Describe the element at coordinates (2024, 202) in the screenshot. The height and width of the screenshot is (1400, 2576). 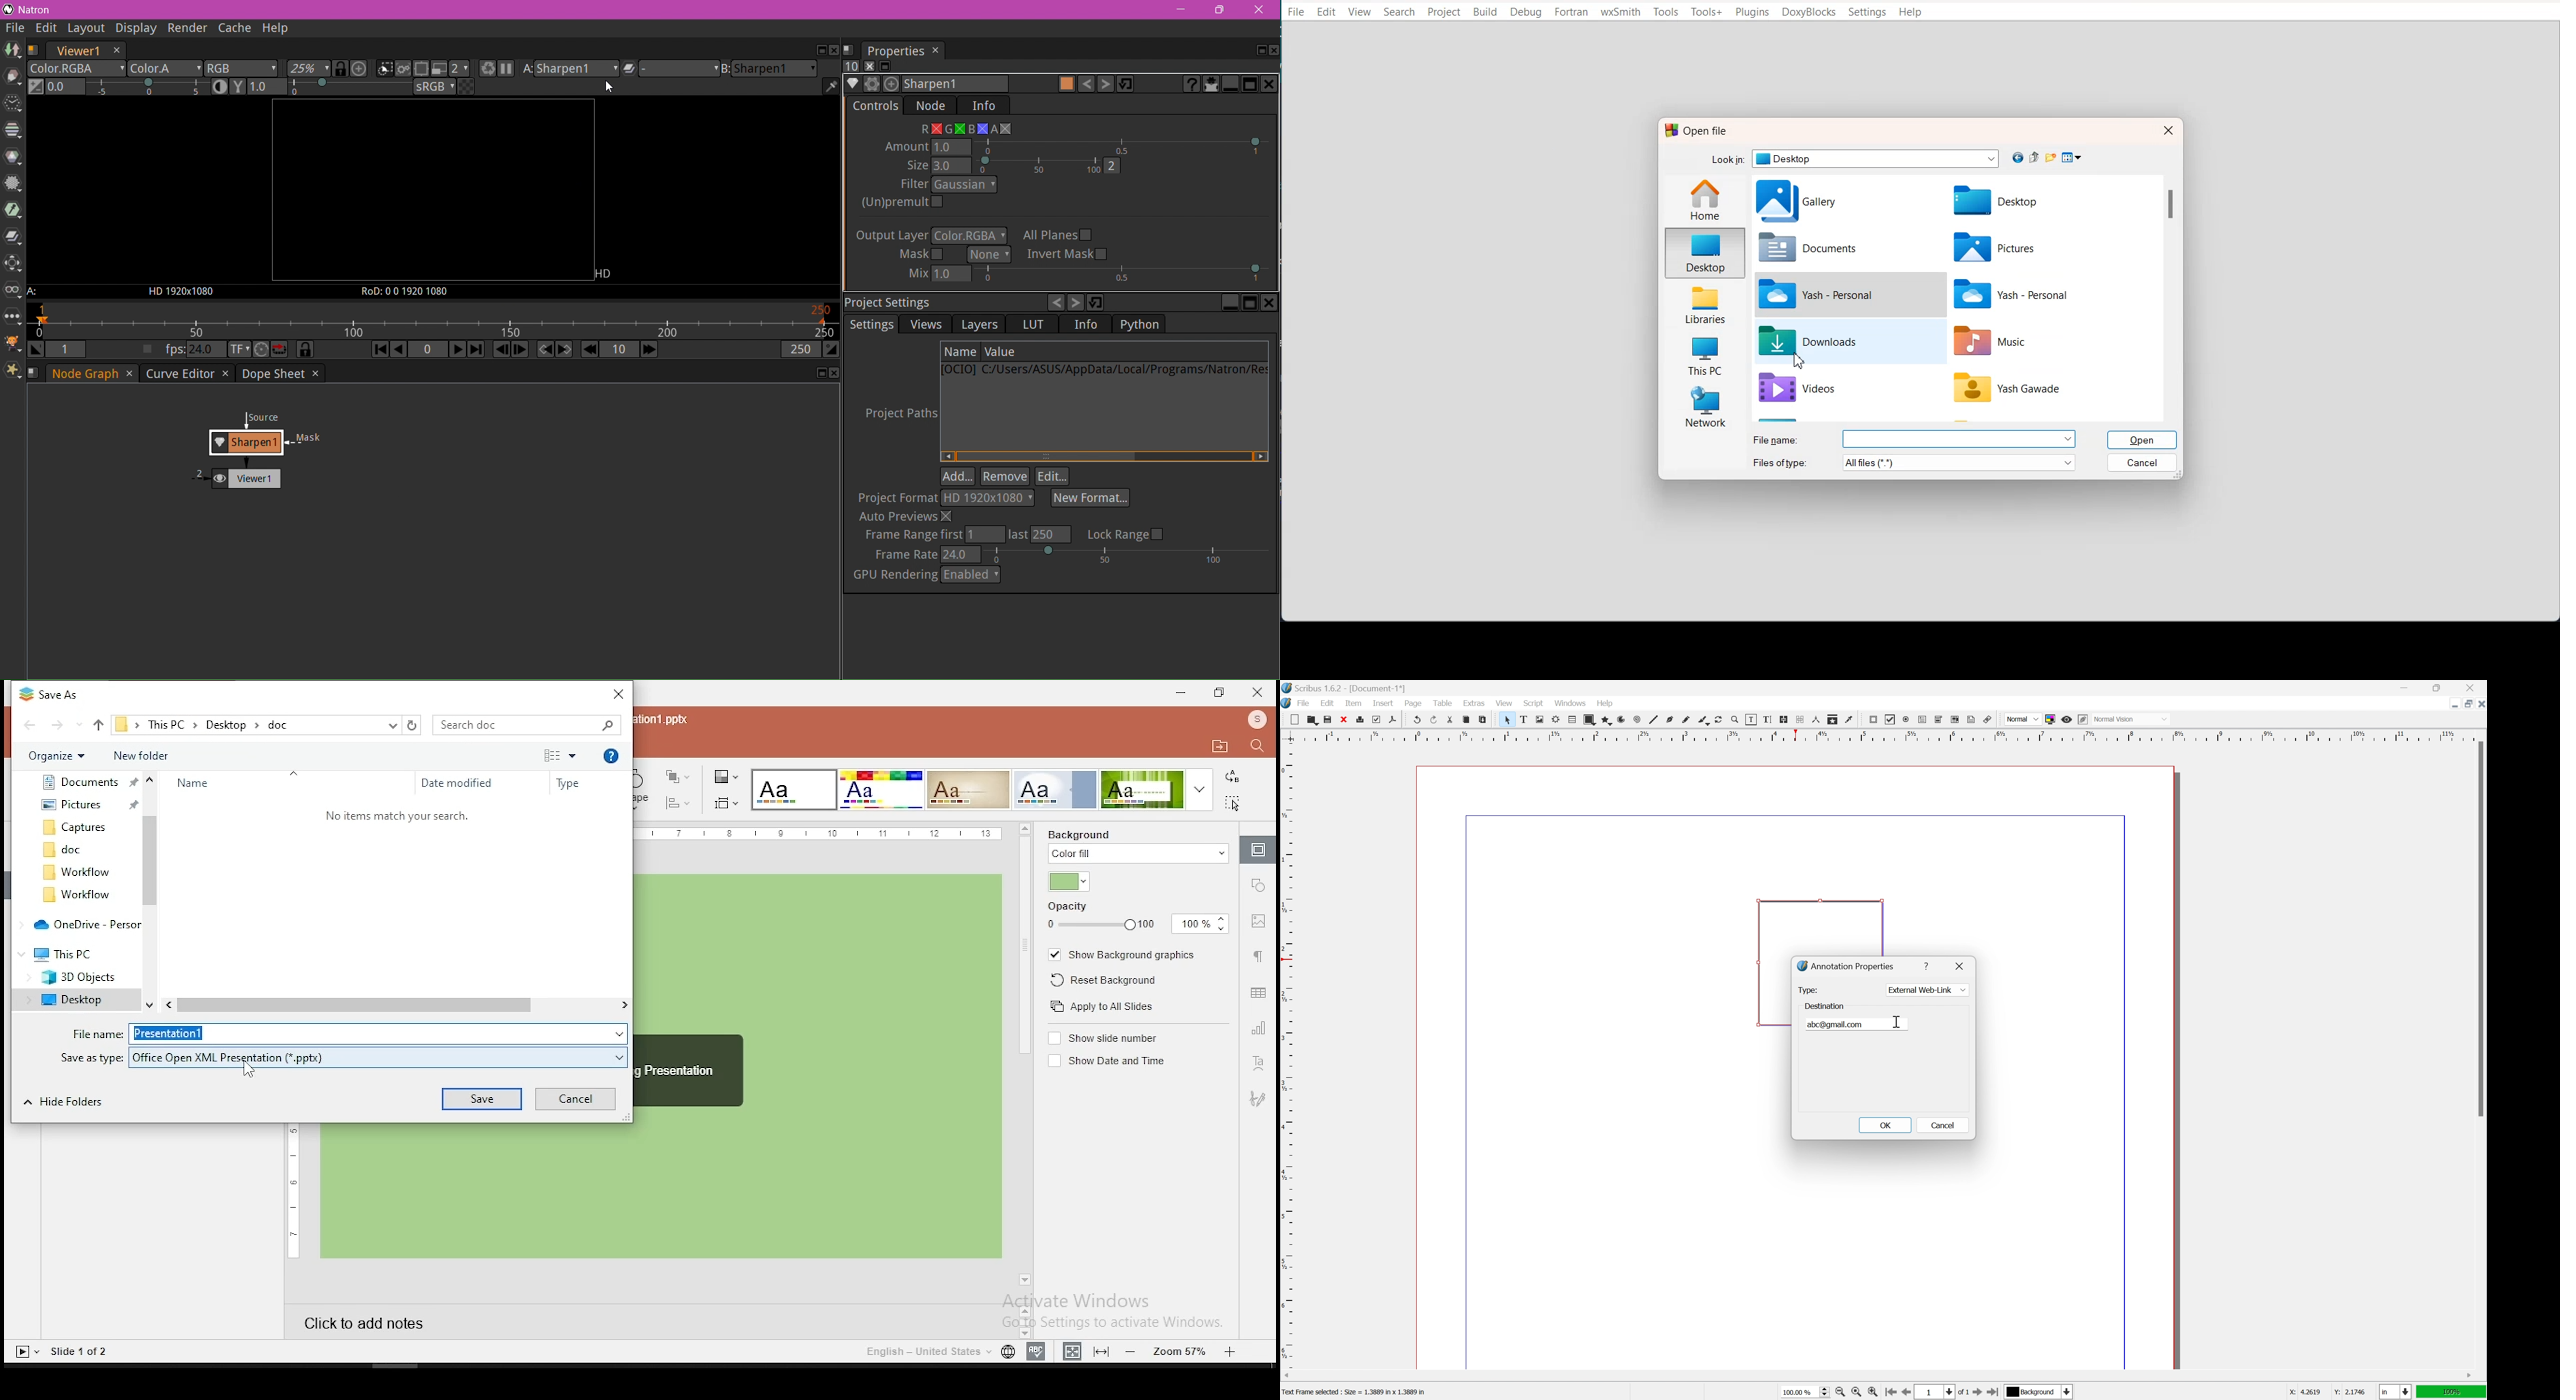
I see `Desktop` at that location.